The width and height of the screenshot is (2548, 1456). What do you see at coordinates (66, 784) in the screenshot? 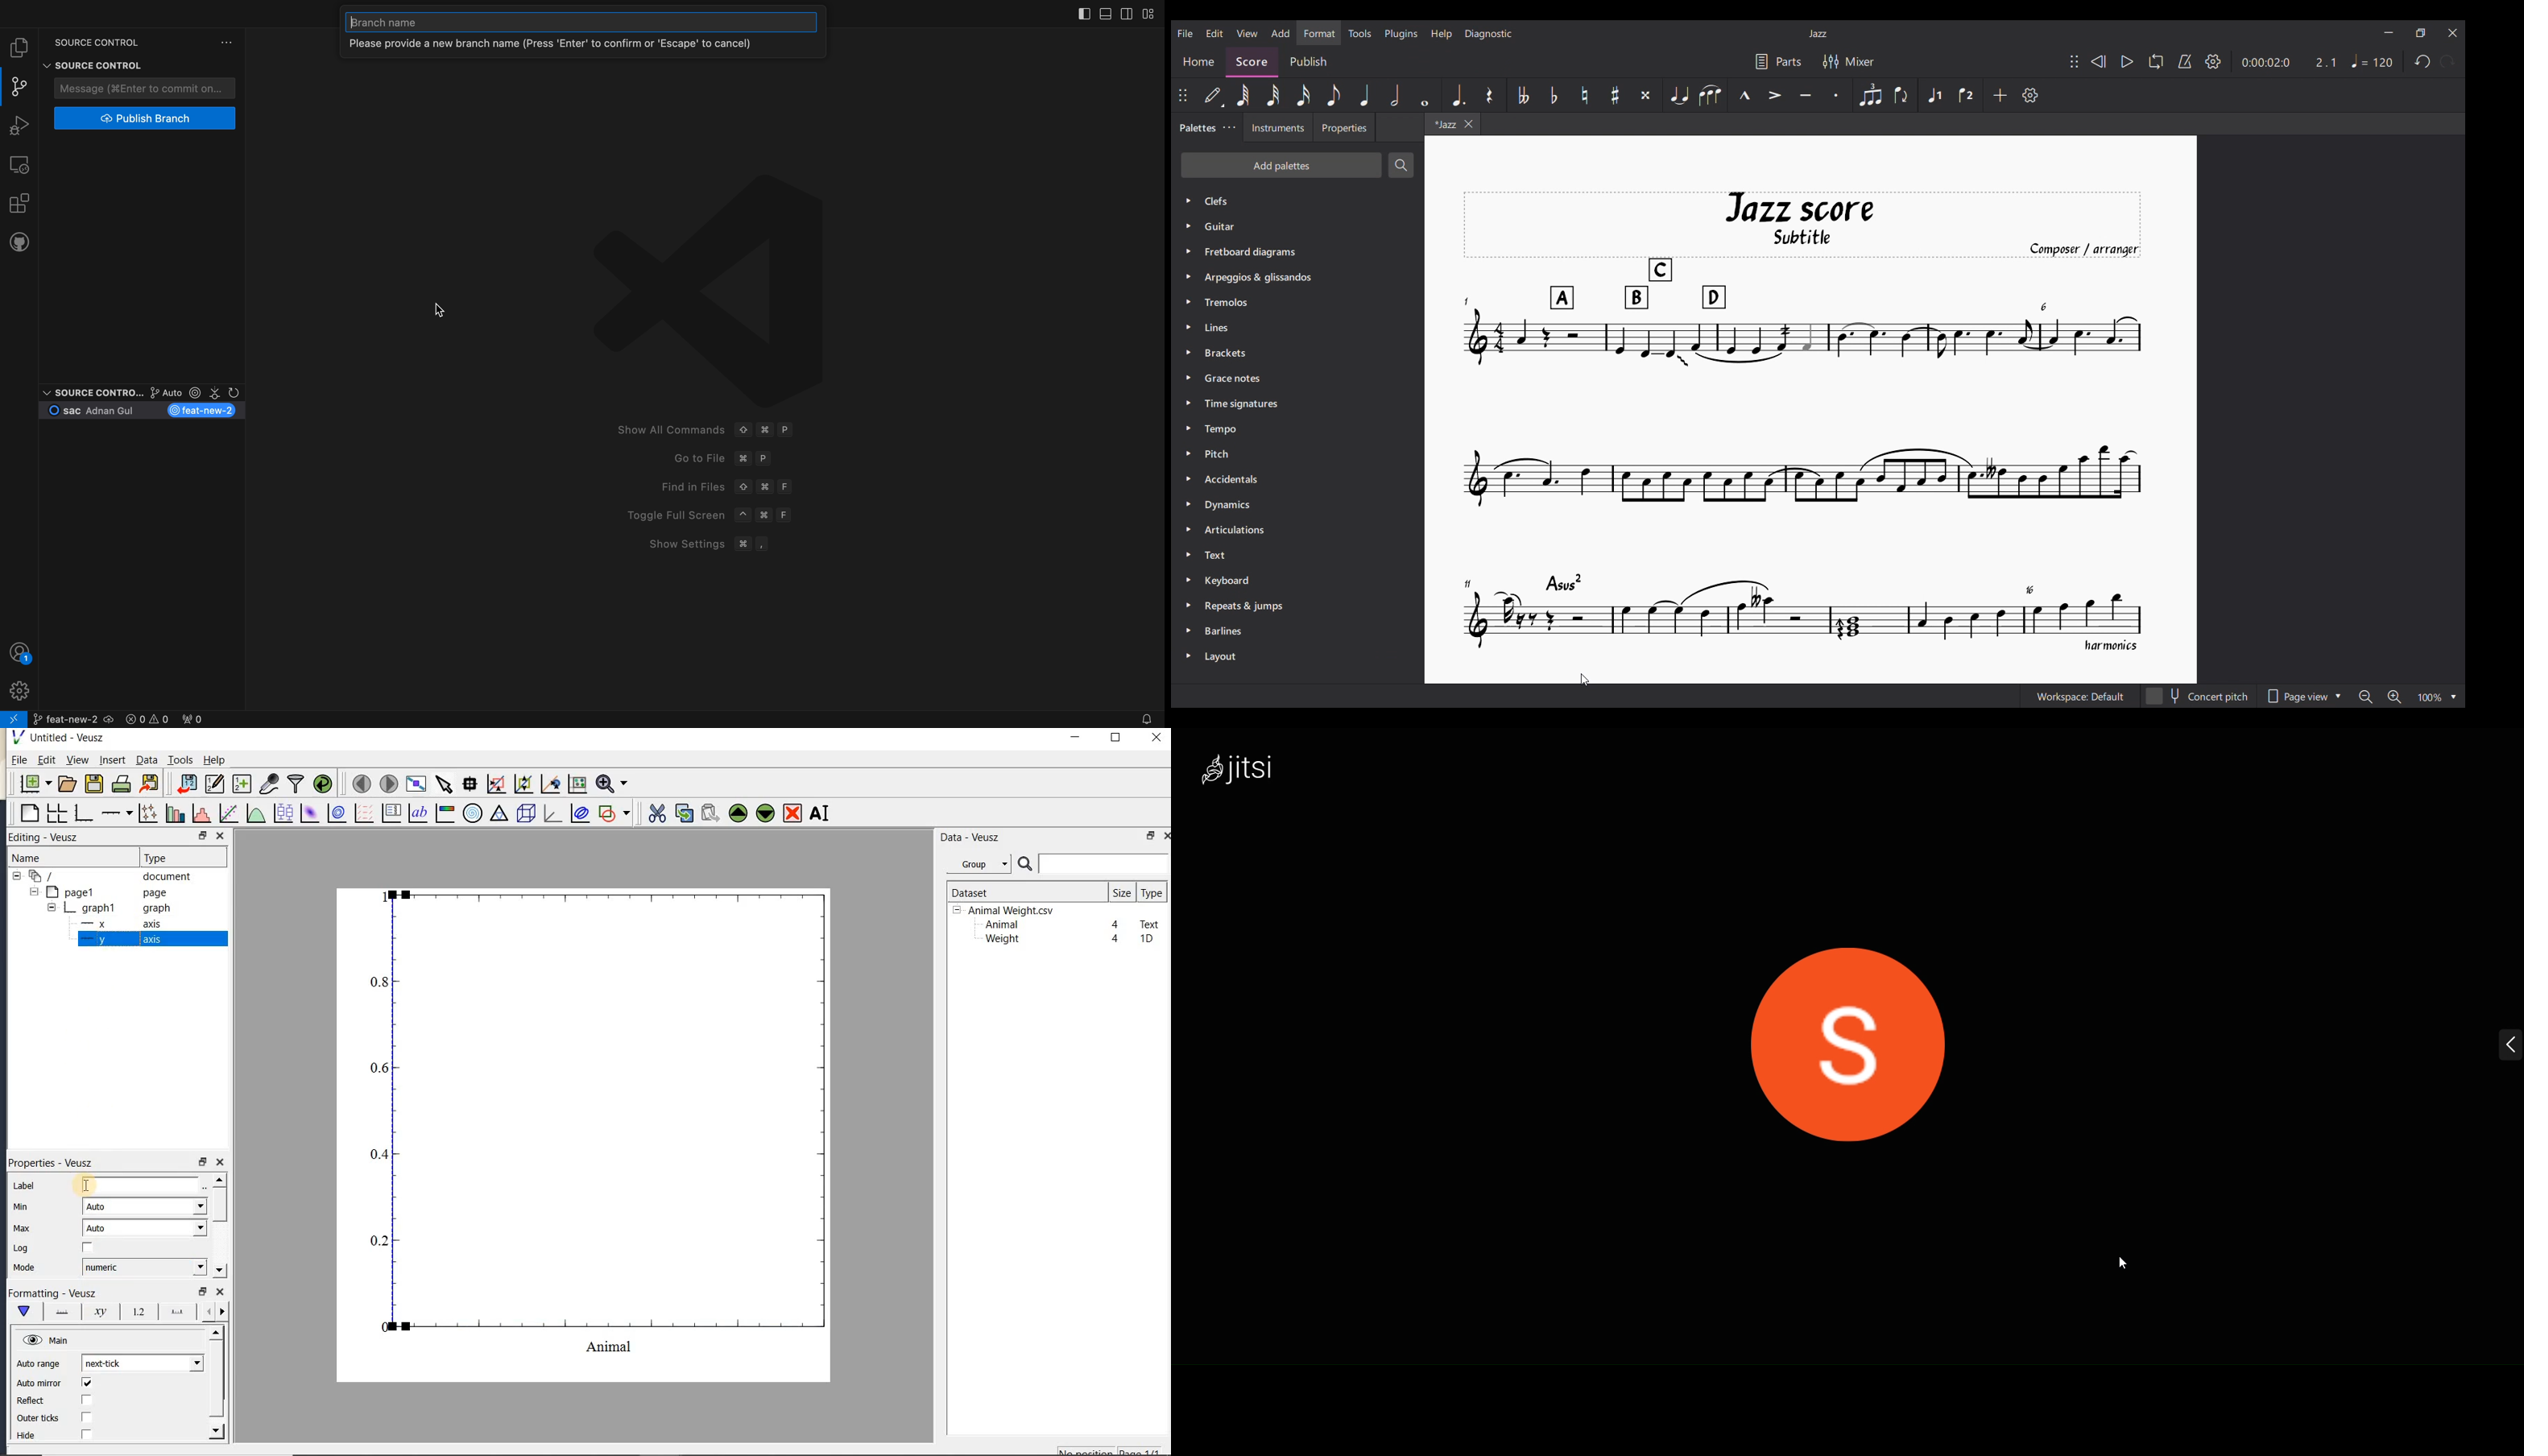
I see `open a document` at bounding box center [66, 784].